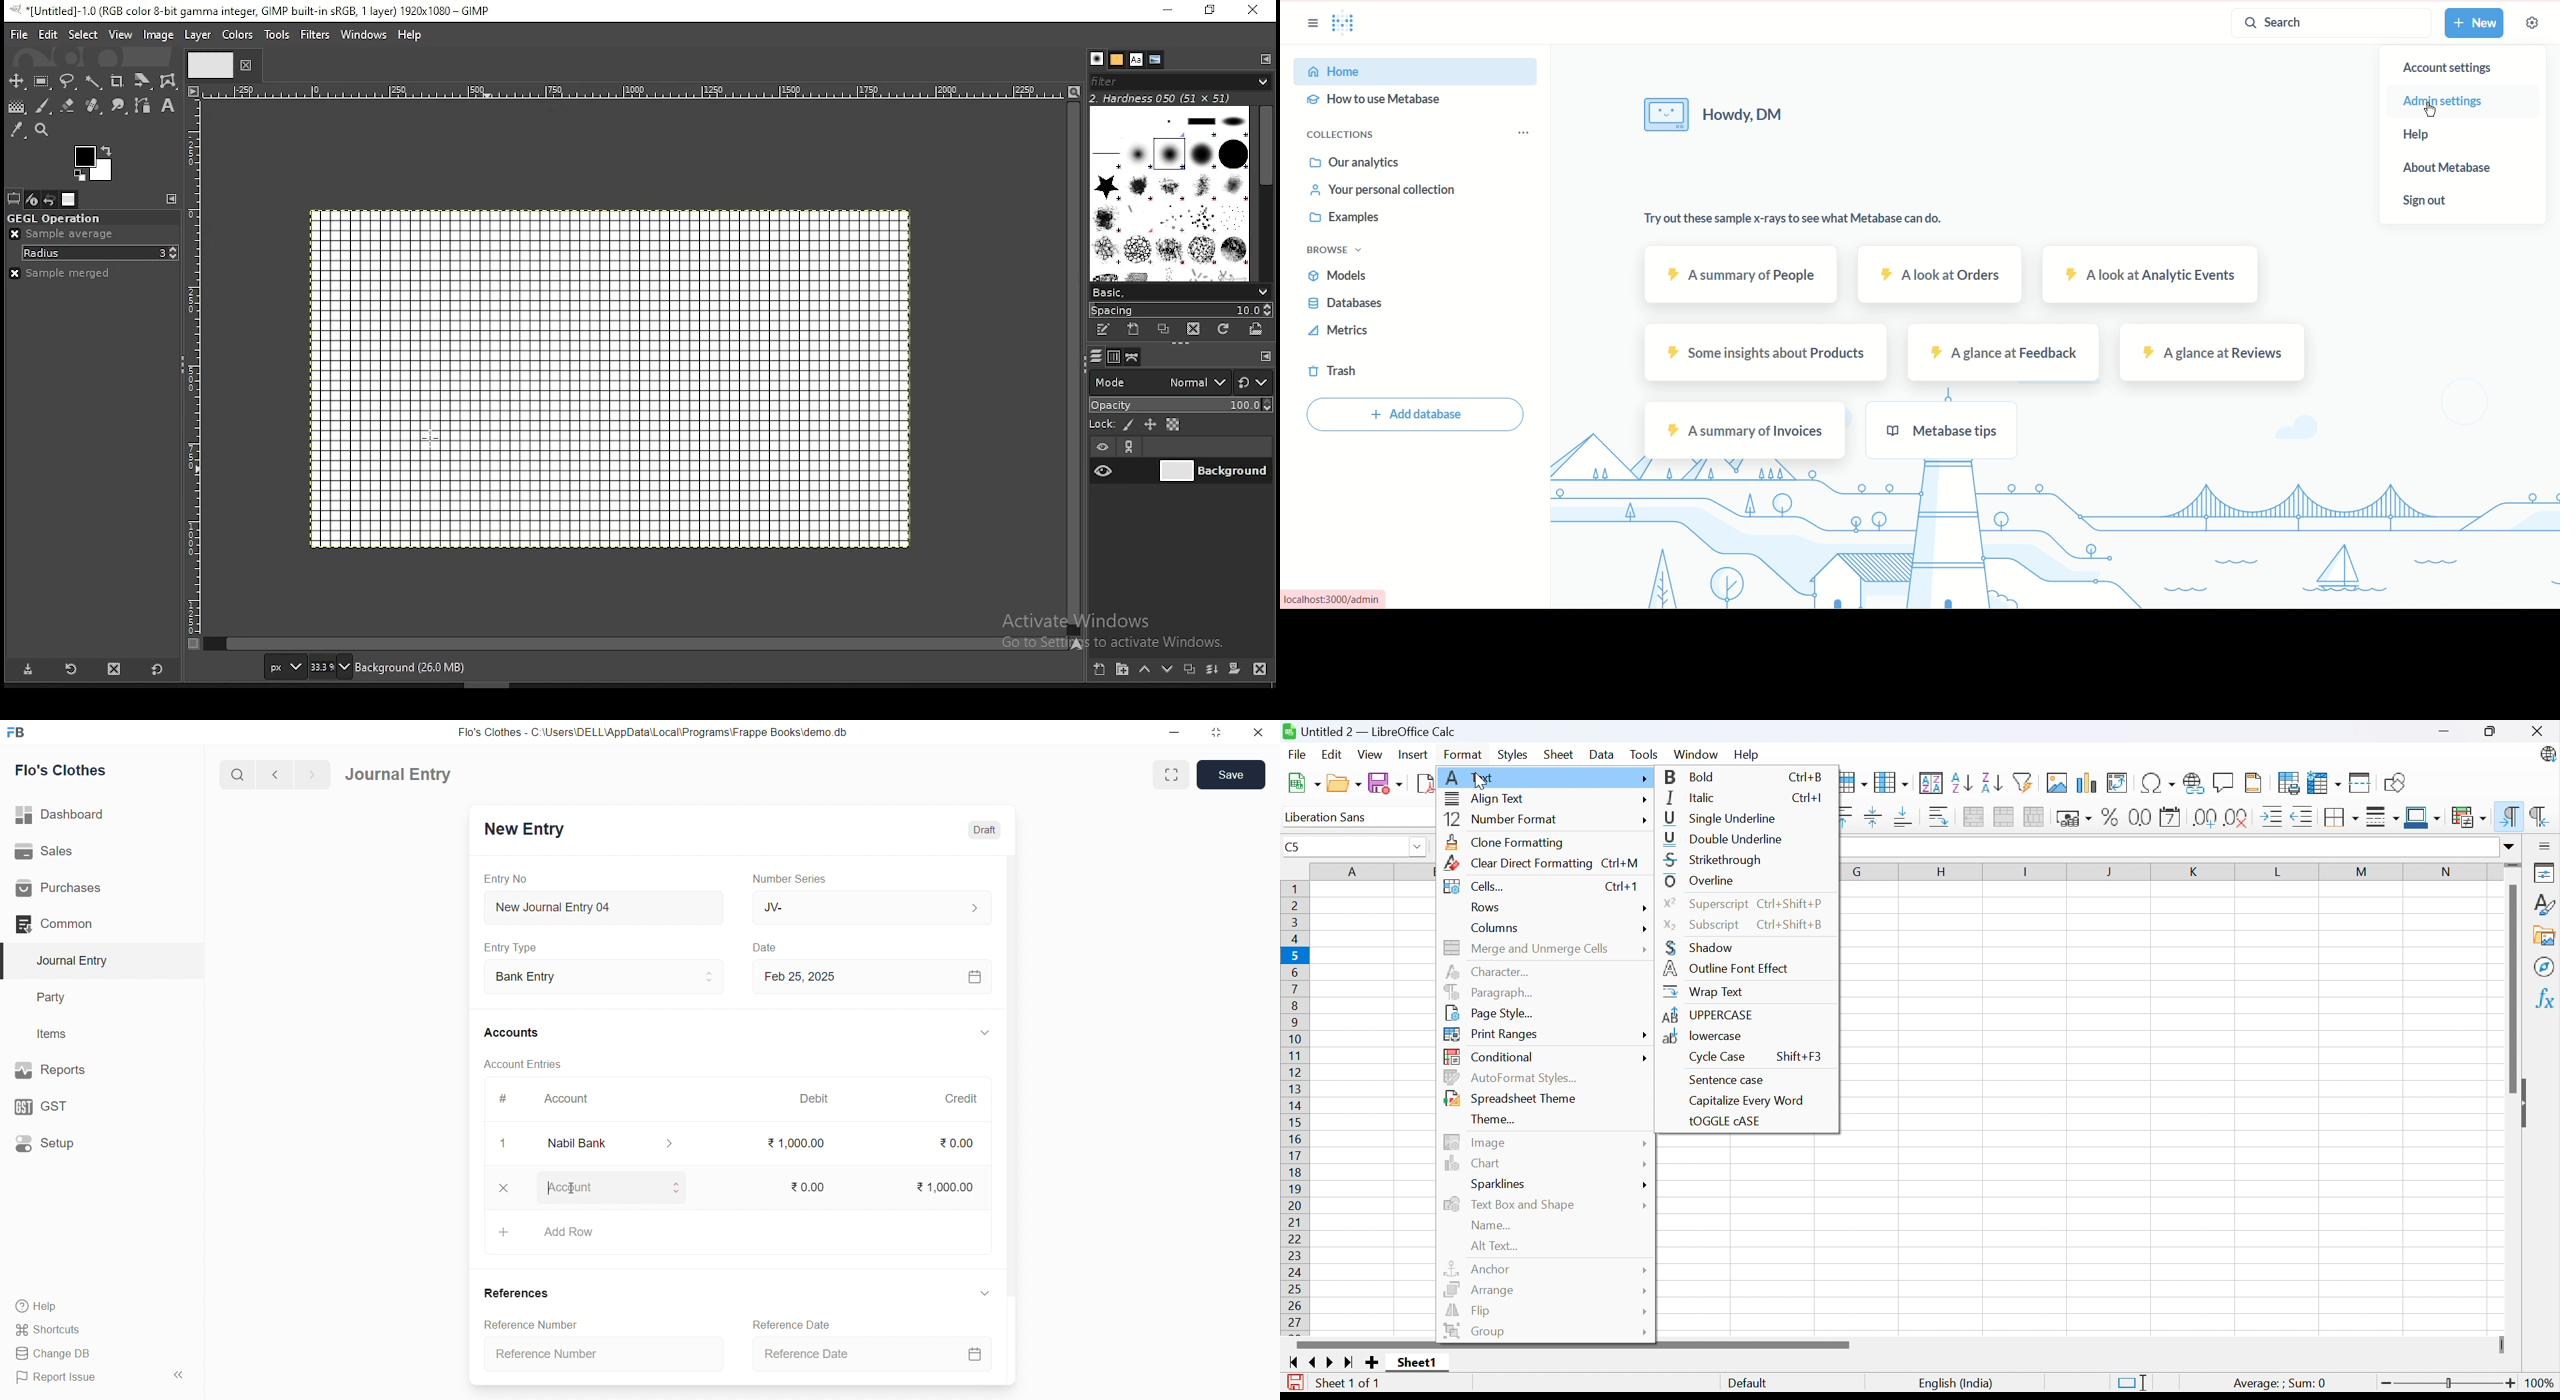 This screenshot has width=2576, height=1400. Describe the element at coordinates (663, 733) in the screenshot. I see `Flo's Clothes - C:\Users\DELL\AppData\Local\Programs\Frappe Books\demo.db` at that location.